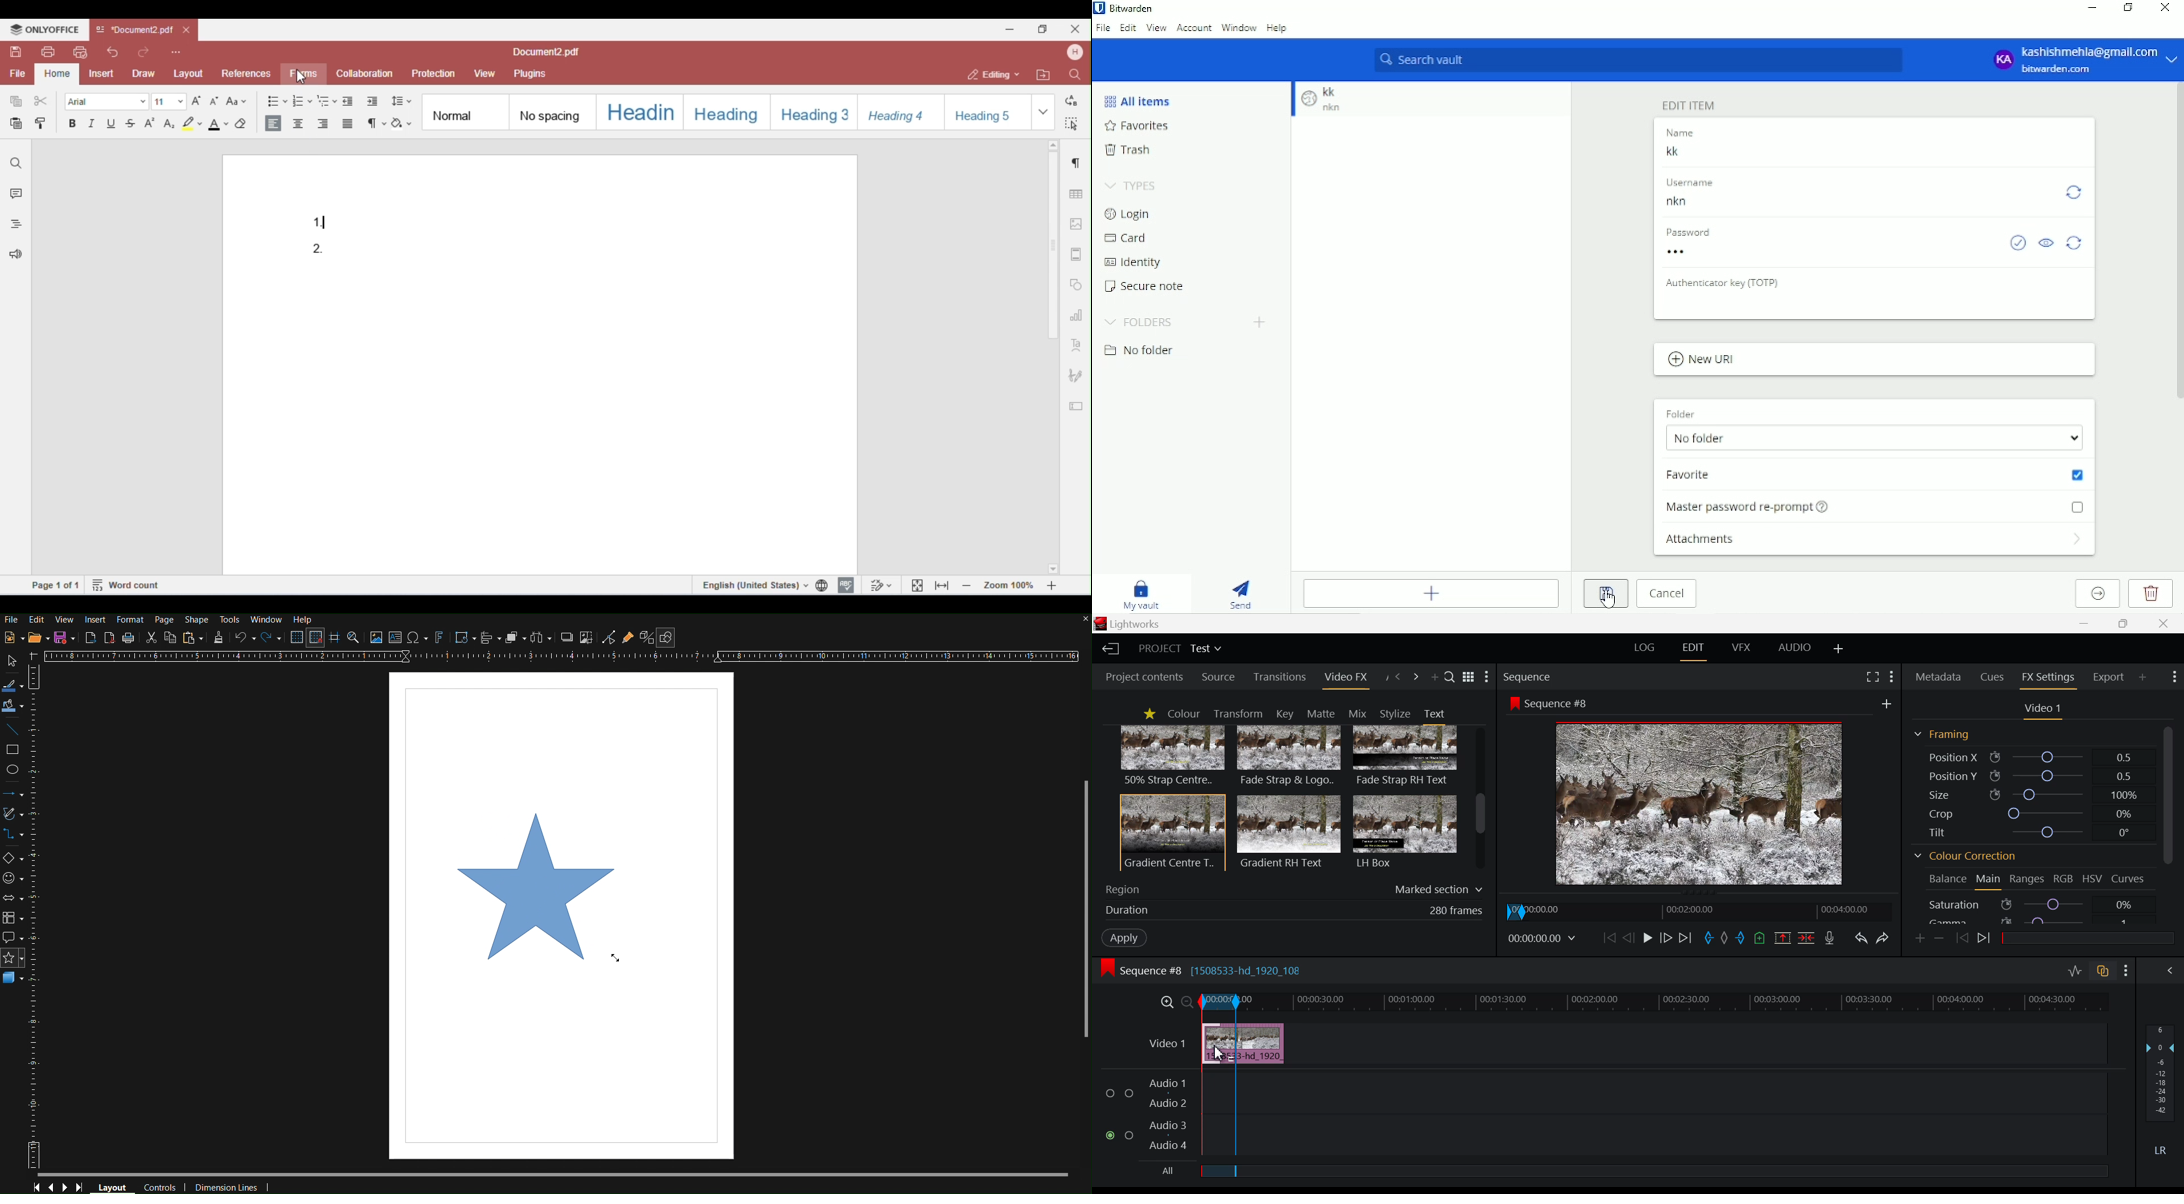 This screenshot has width=2184, height=1204. What do you see at coordinates (1993, 676) in the screenshot?
I see `Cues` at bounding box center [1993, 676].